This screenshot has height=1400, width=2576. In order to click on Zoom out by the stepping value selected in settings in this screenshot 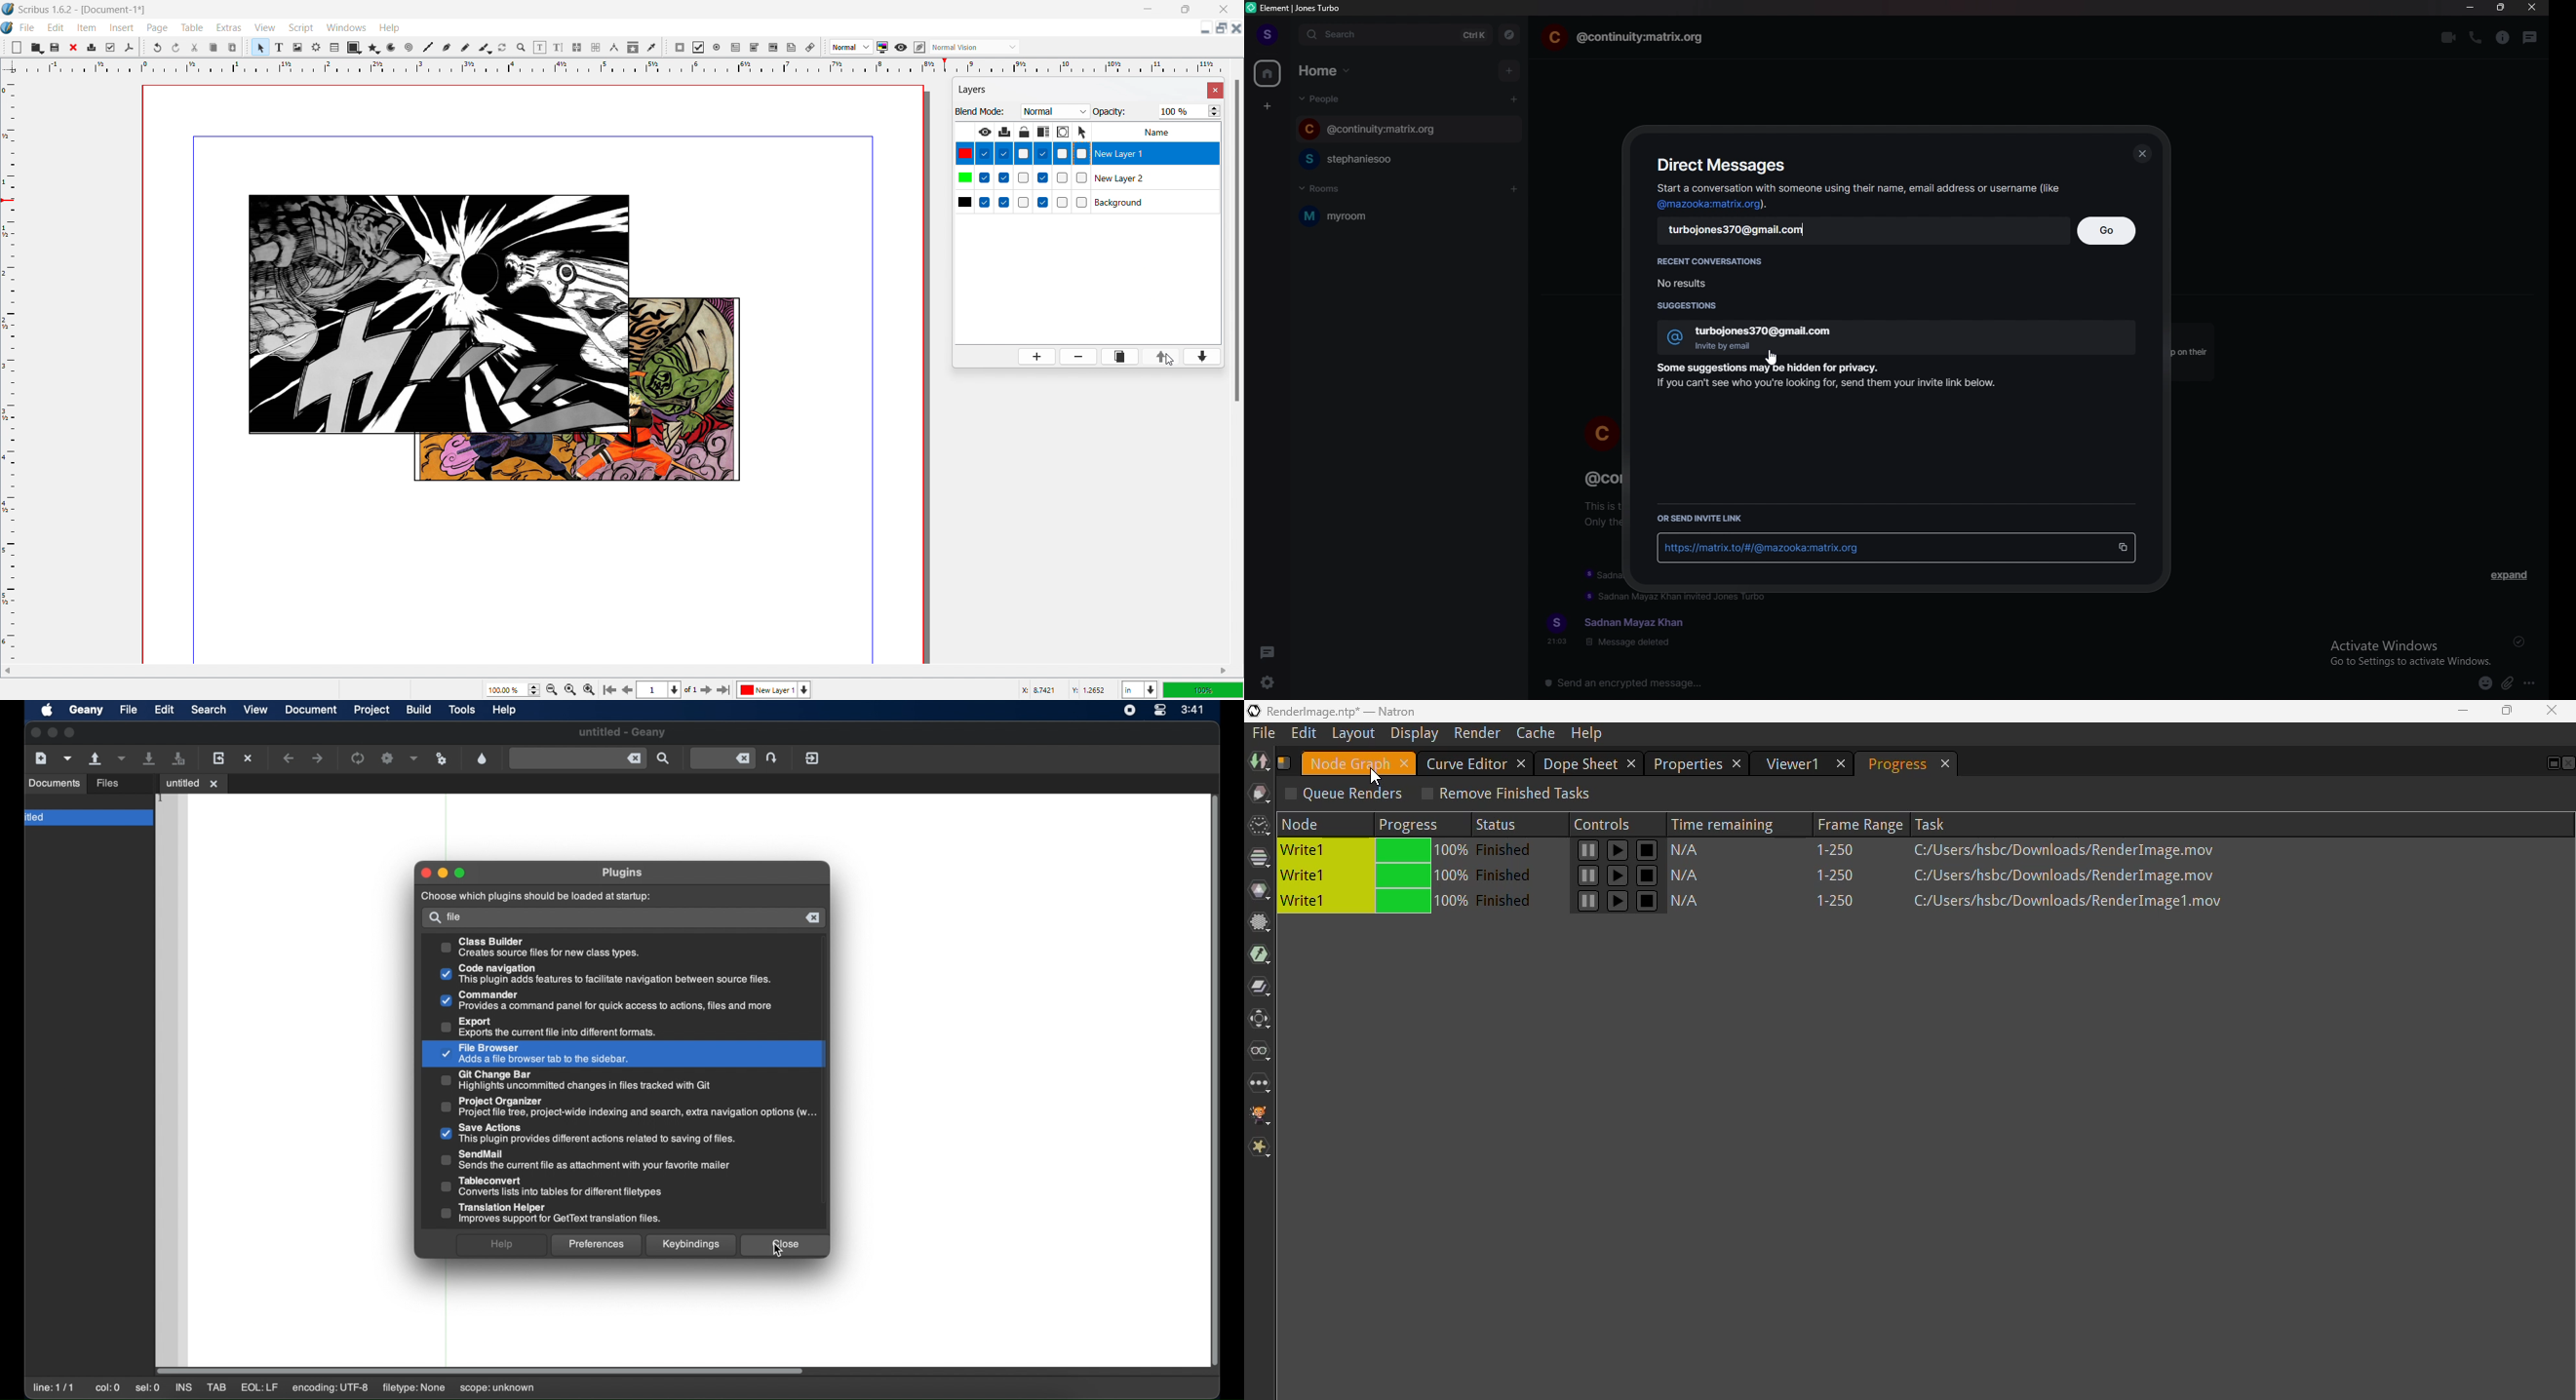, I will do `click(589, 688)`.